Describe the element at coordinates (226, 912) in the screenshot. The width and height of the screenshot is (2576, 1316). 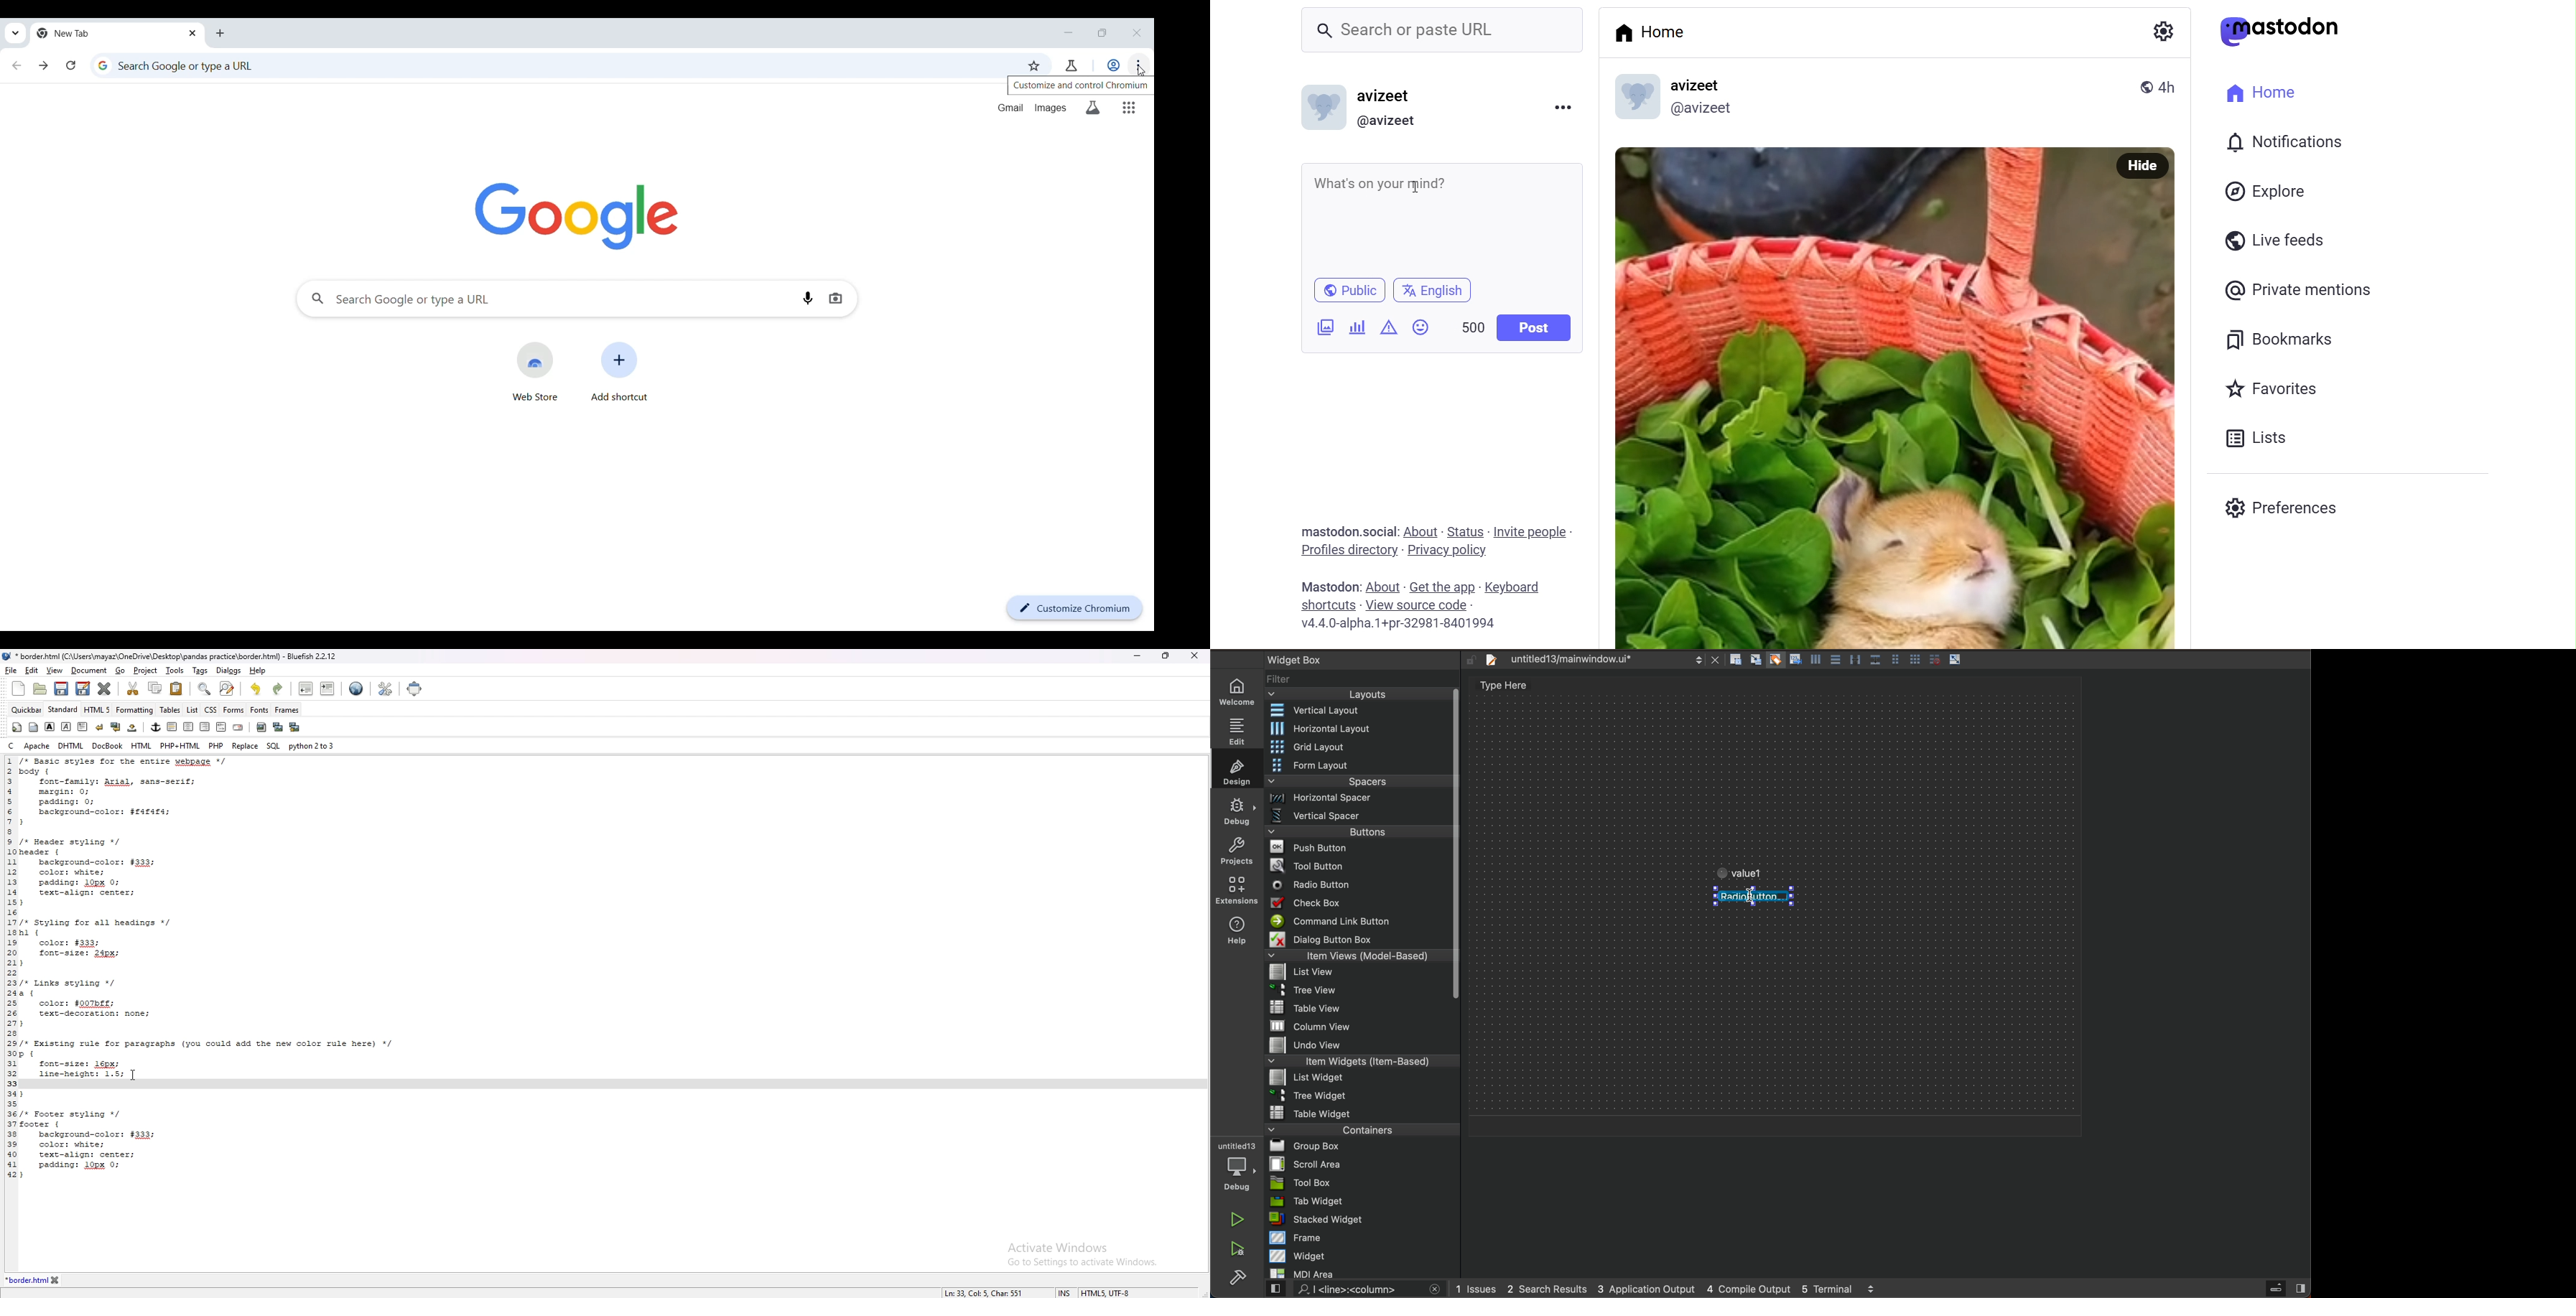
I see `code to change text color of all paragraphs` at that location.